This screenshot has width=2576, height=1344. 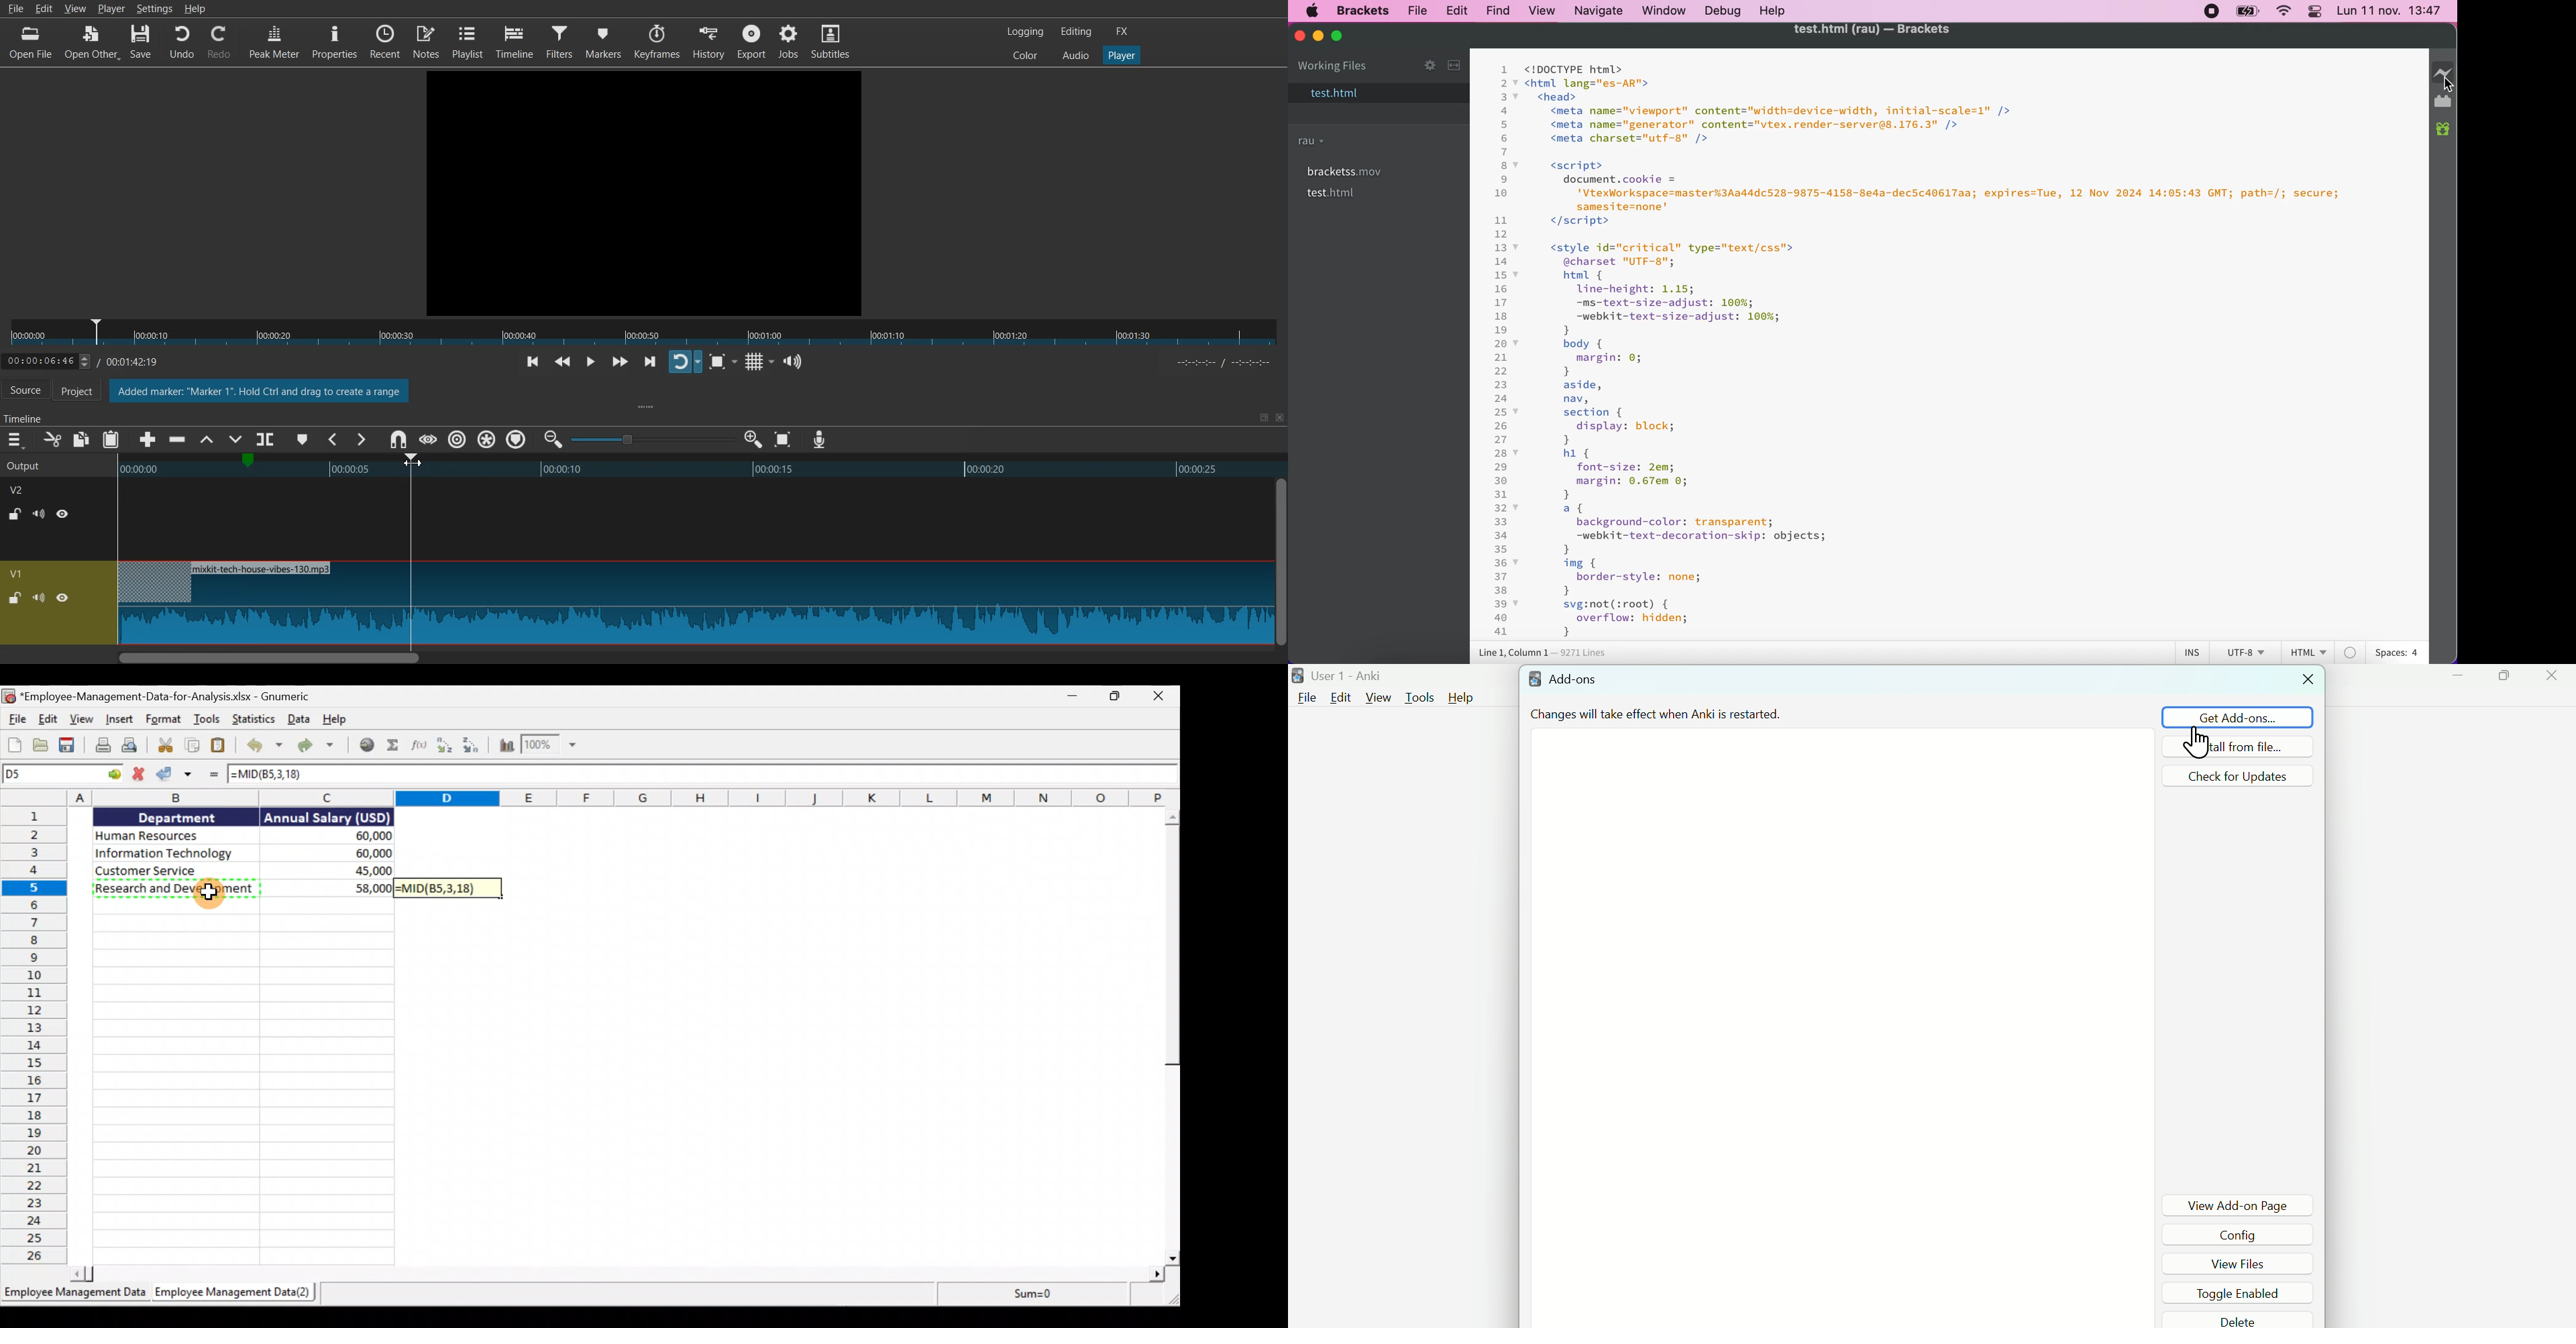 What do you see at coordinates (182, 42) in the screenshot?
I see `Undo` at bounding box center [182, 42].